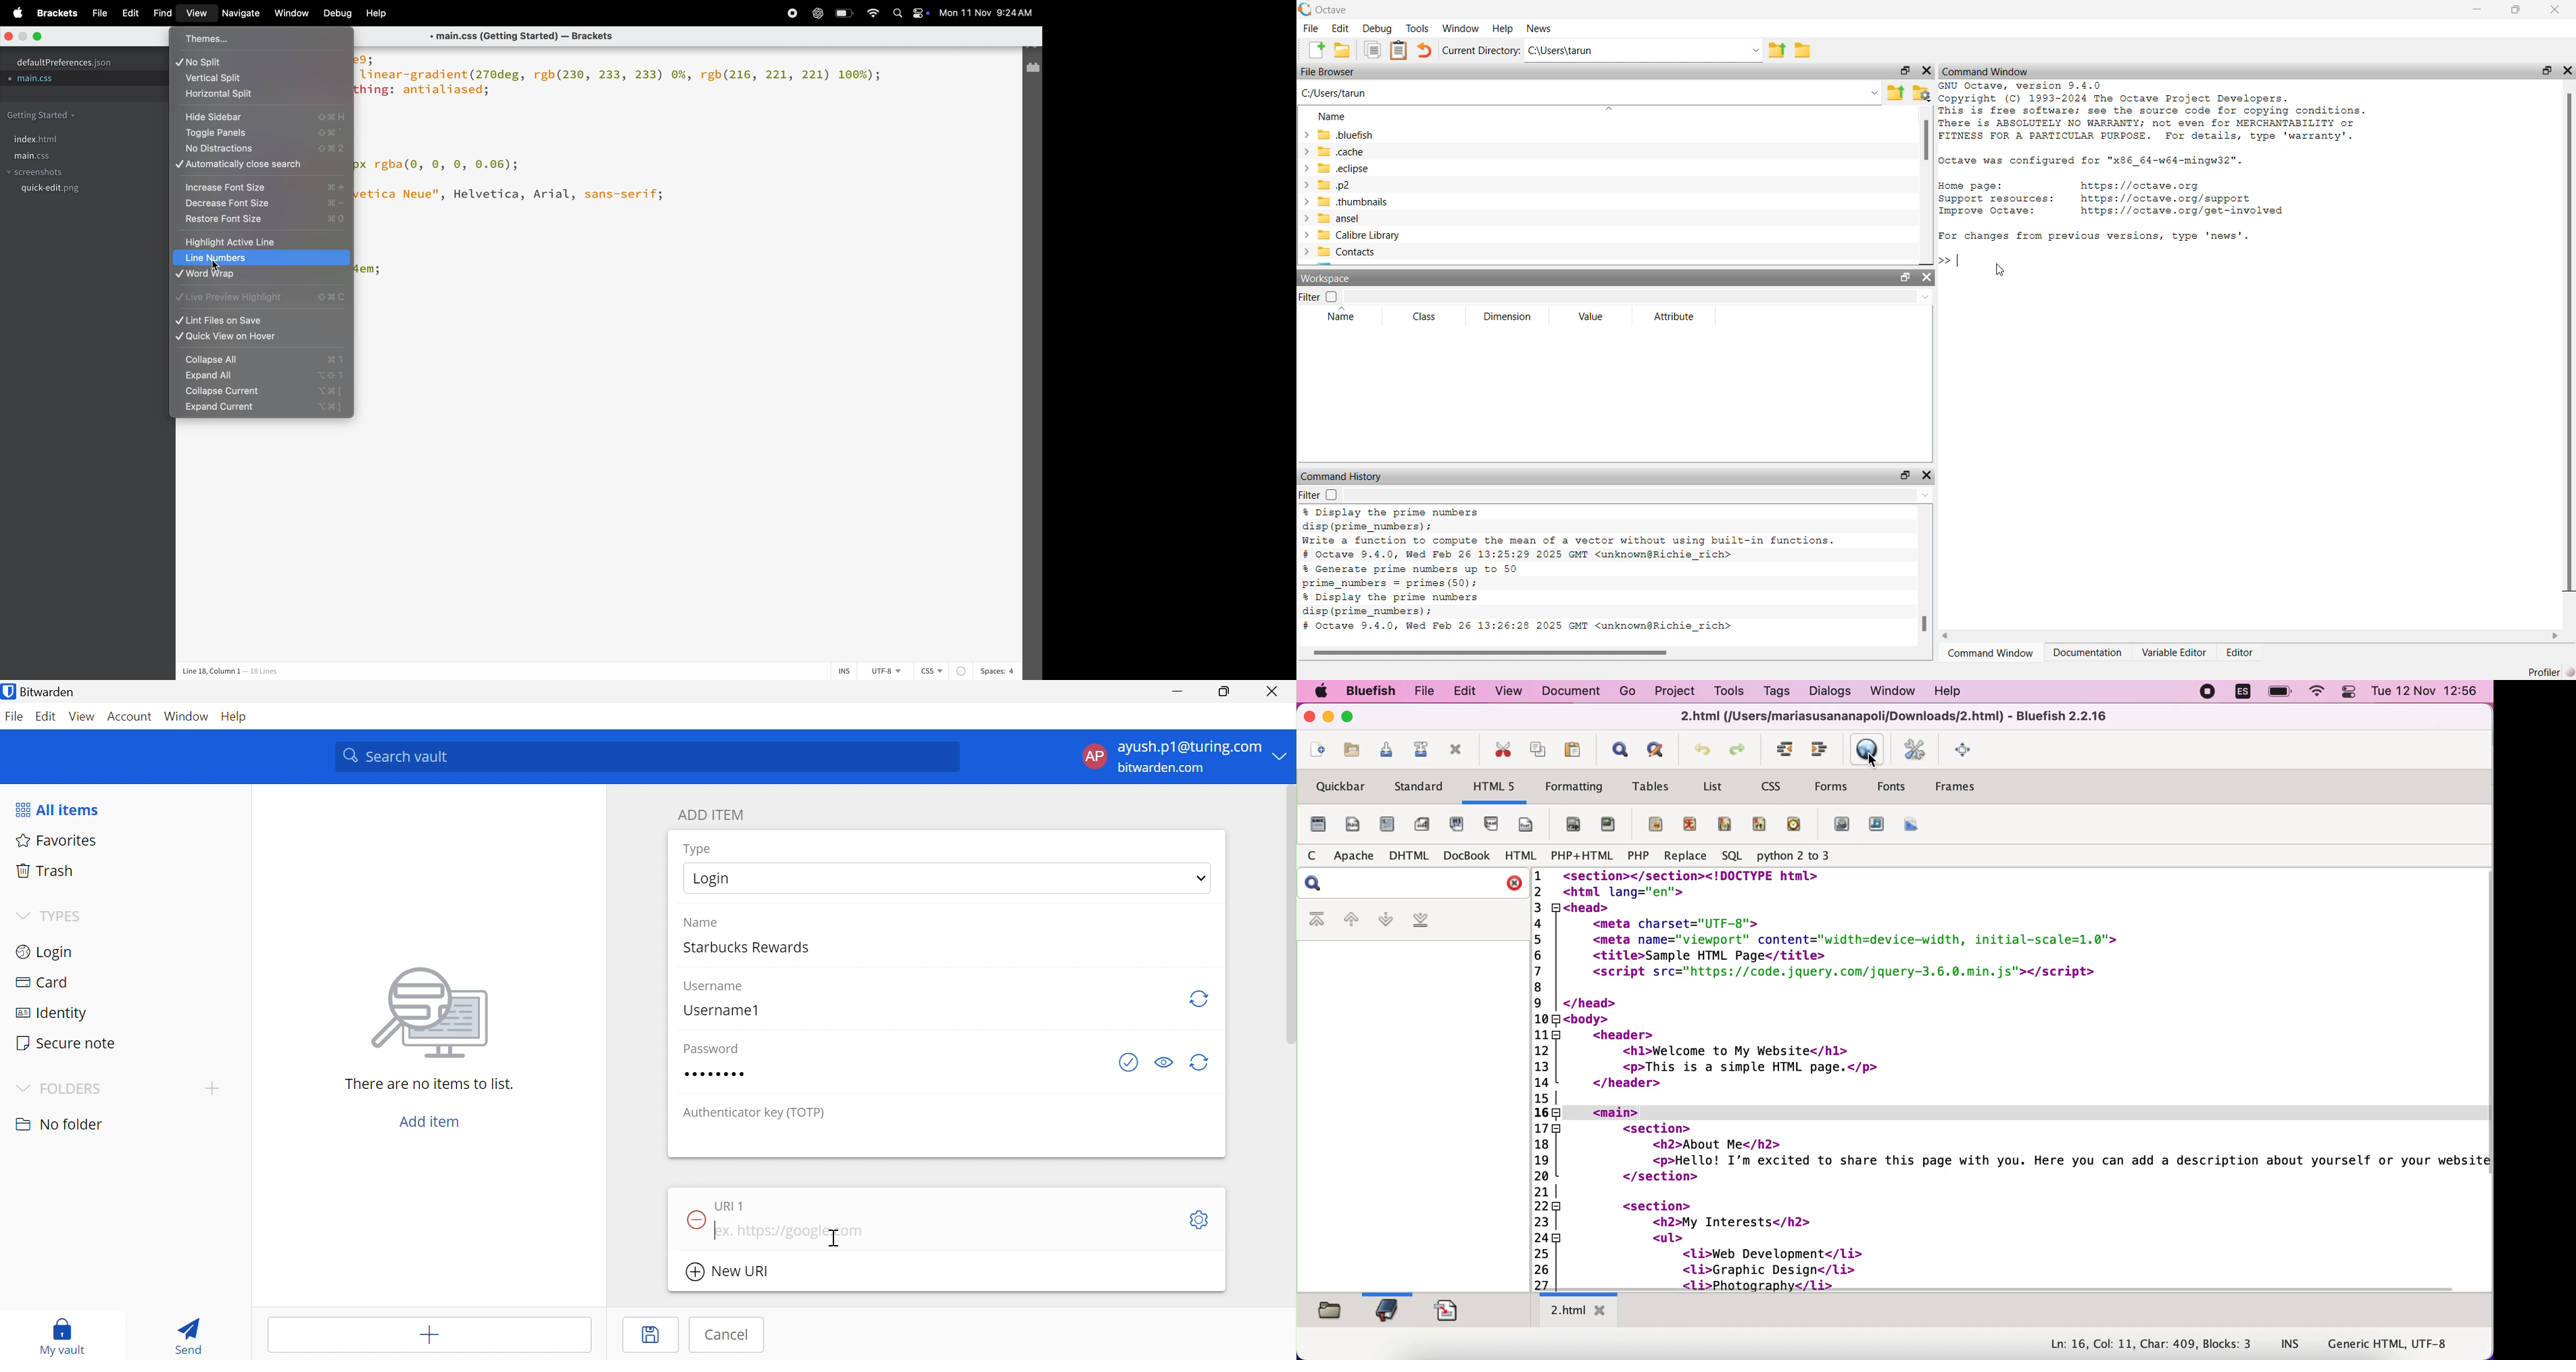 This screenshot has height=1372, width=2576. I want to click on Class, so click(1424, 316).